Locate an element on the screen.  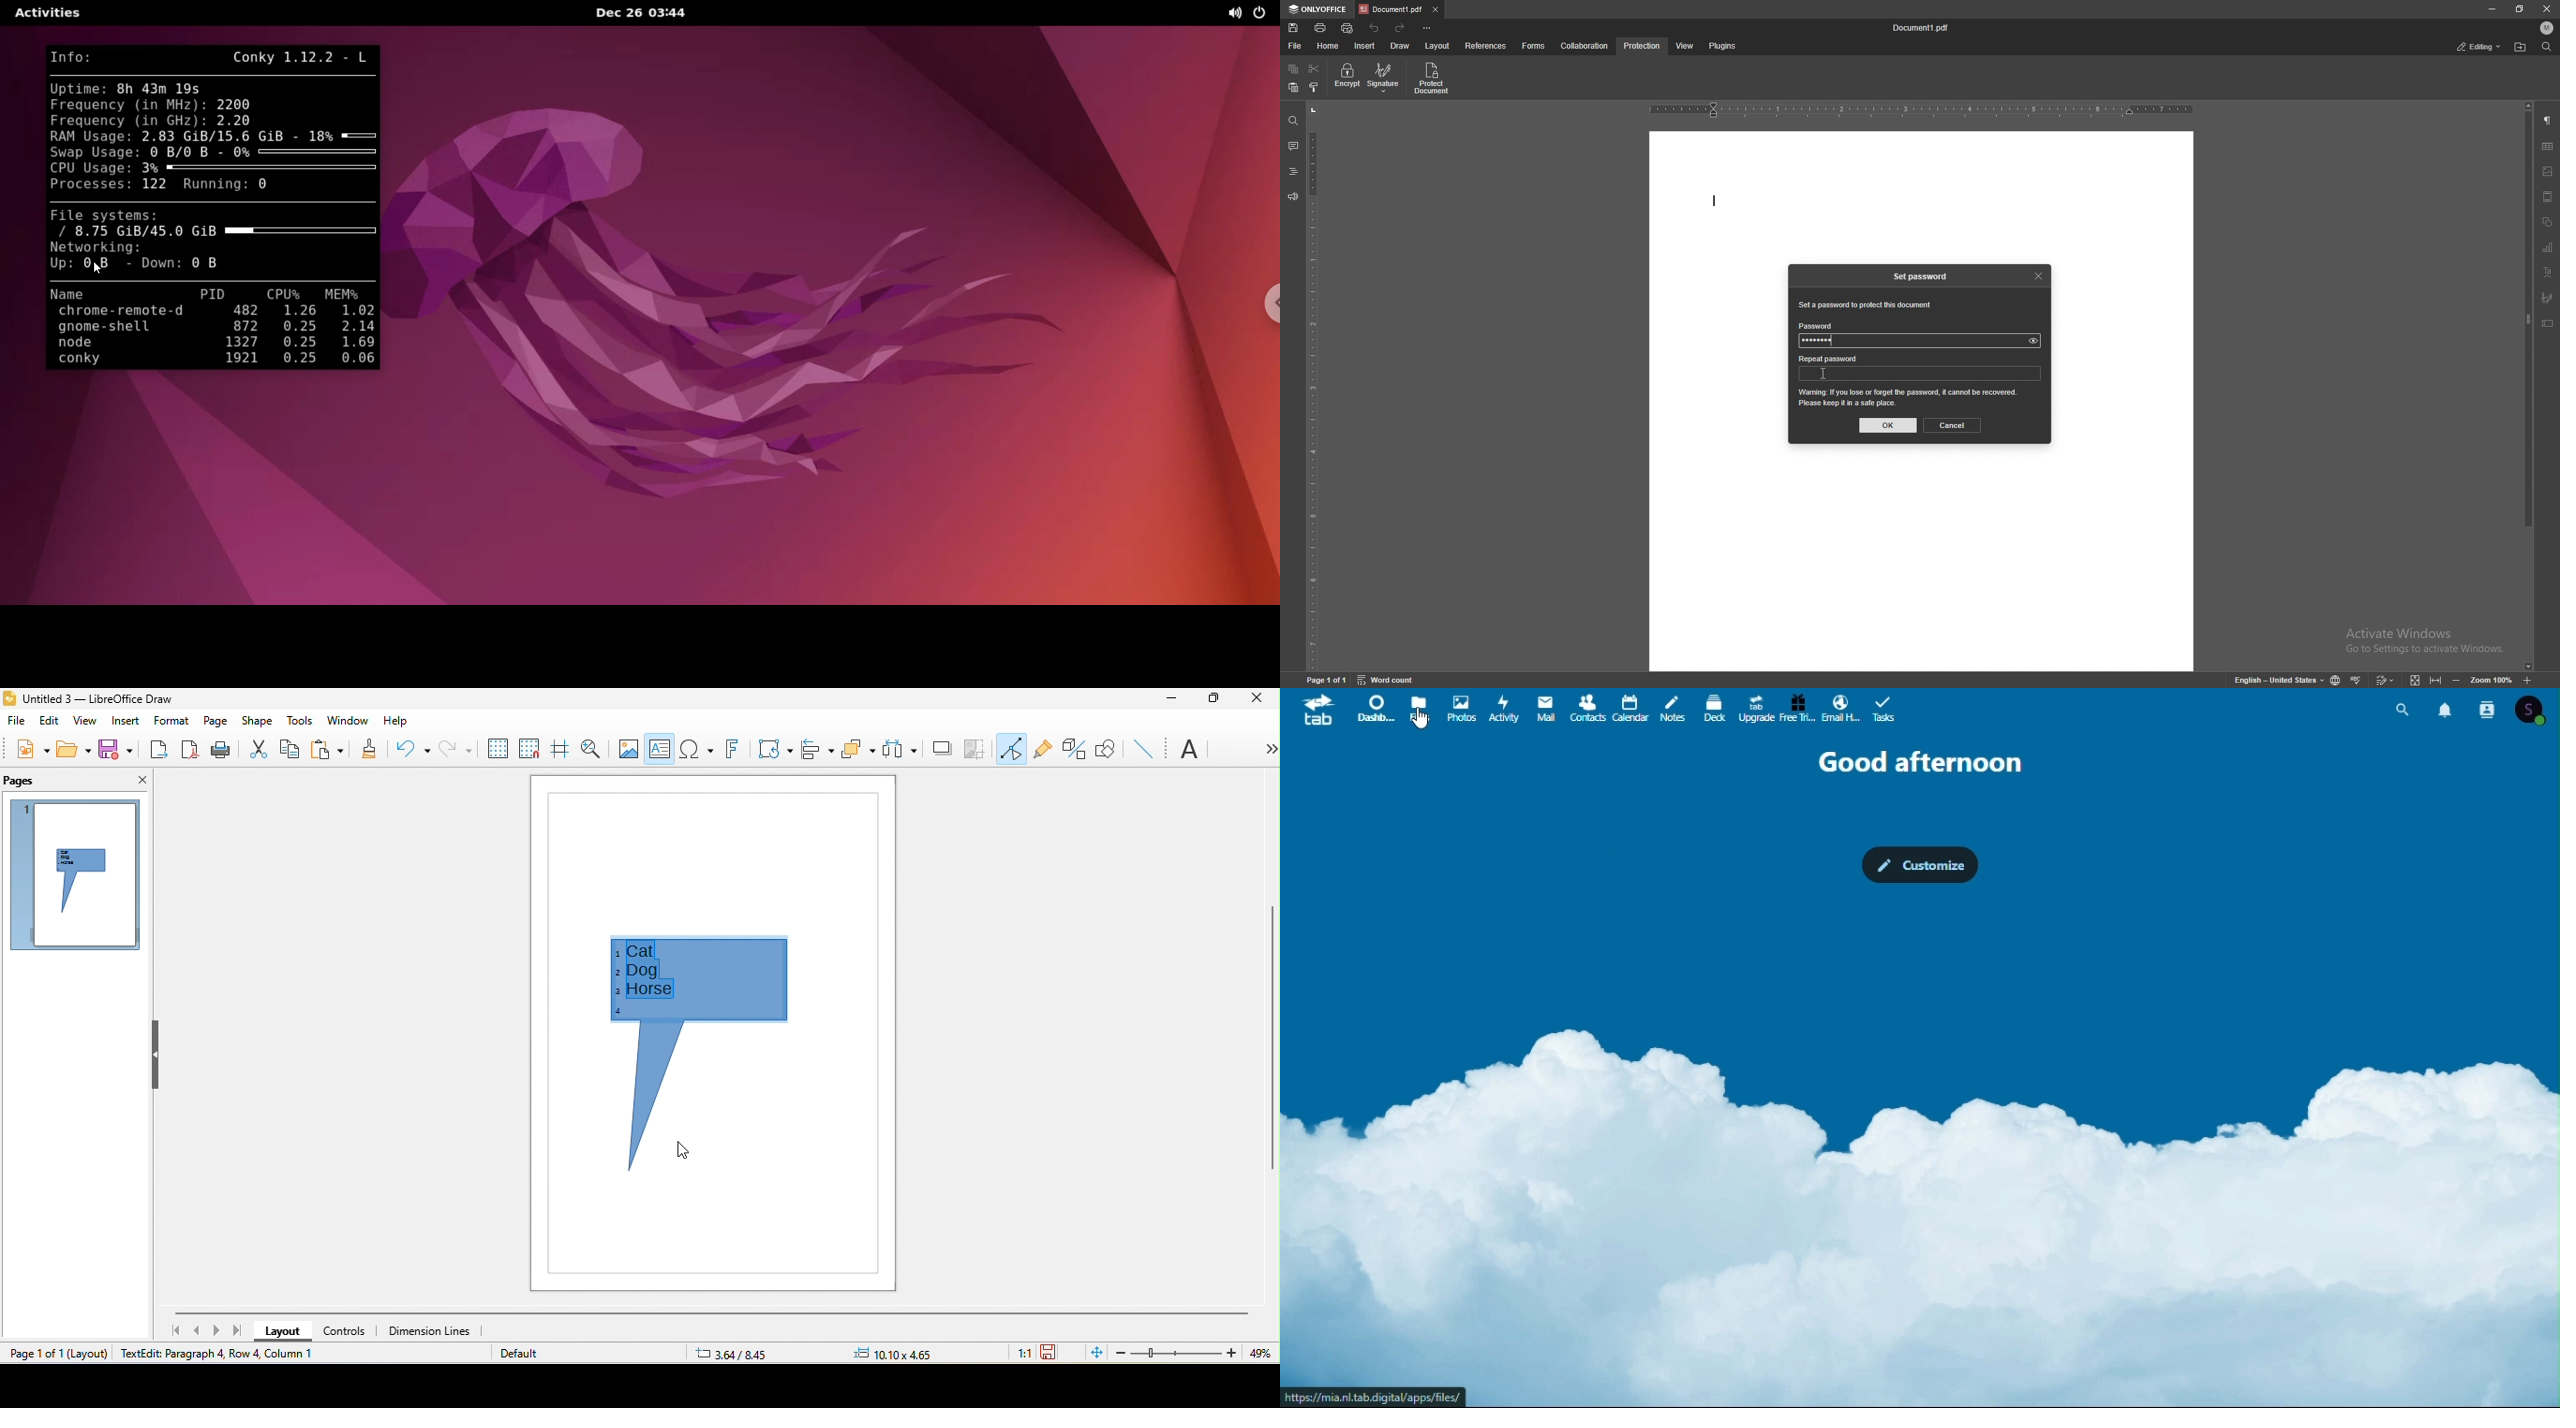
print is located at coordinates (220, 752).